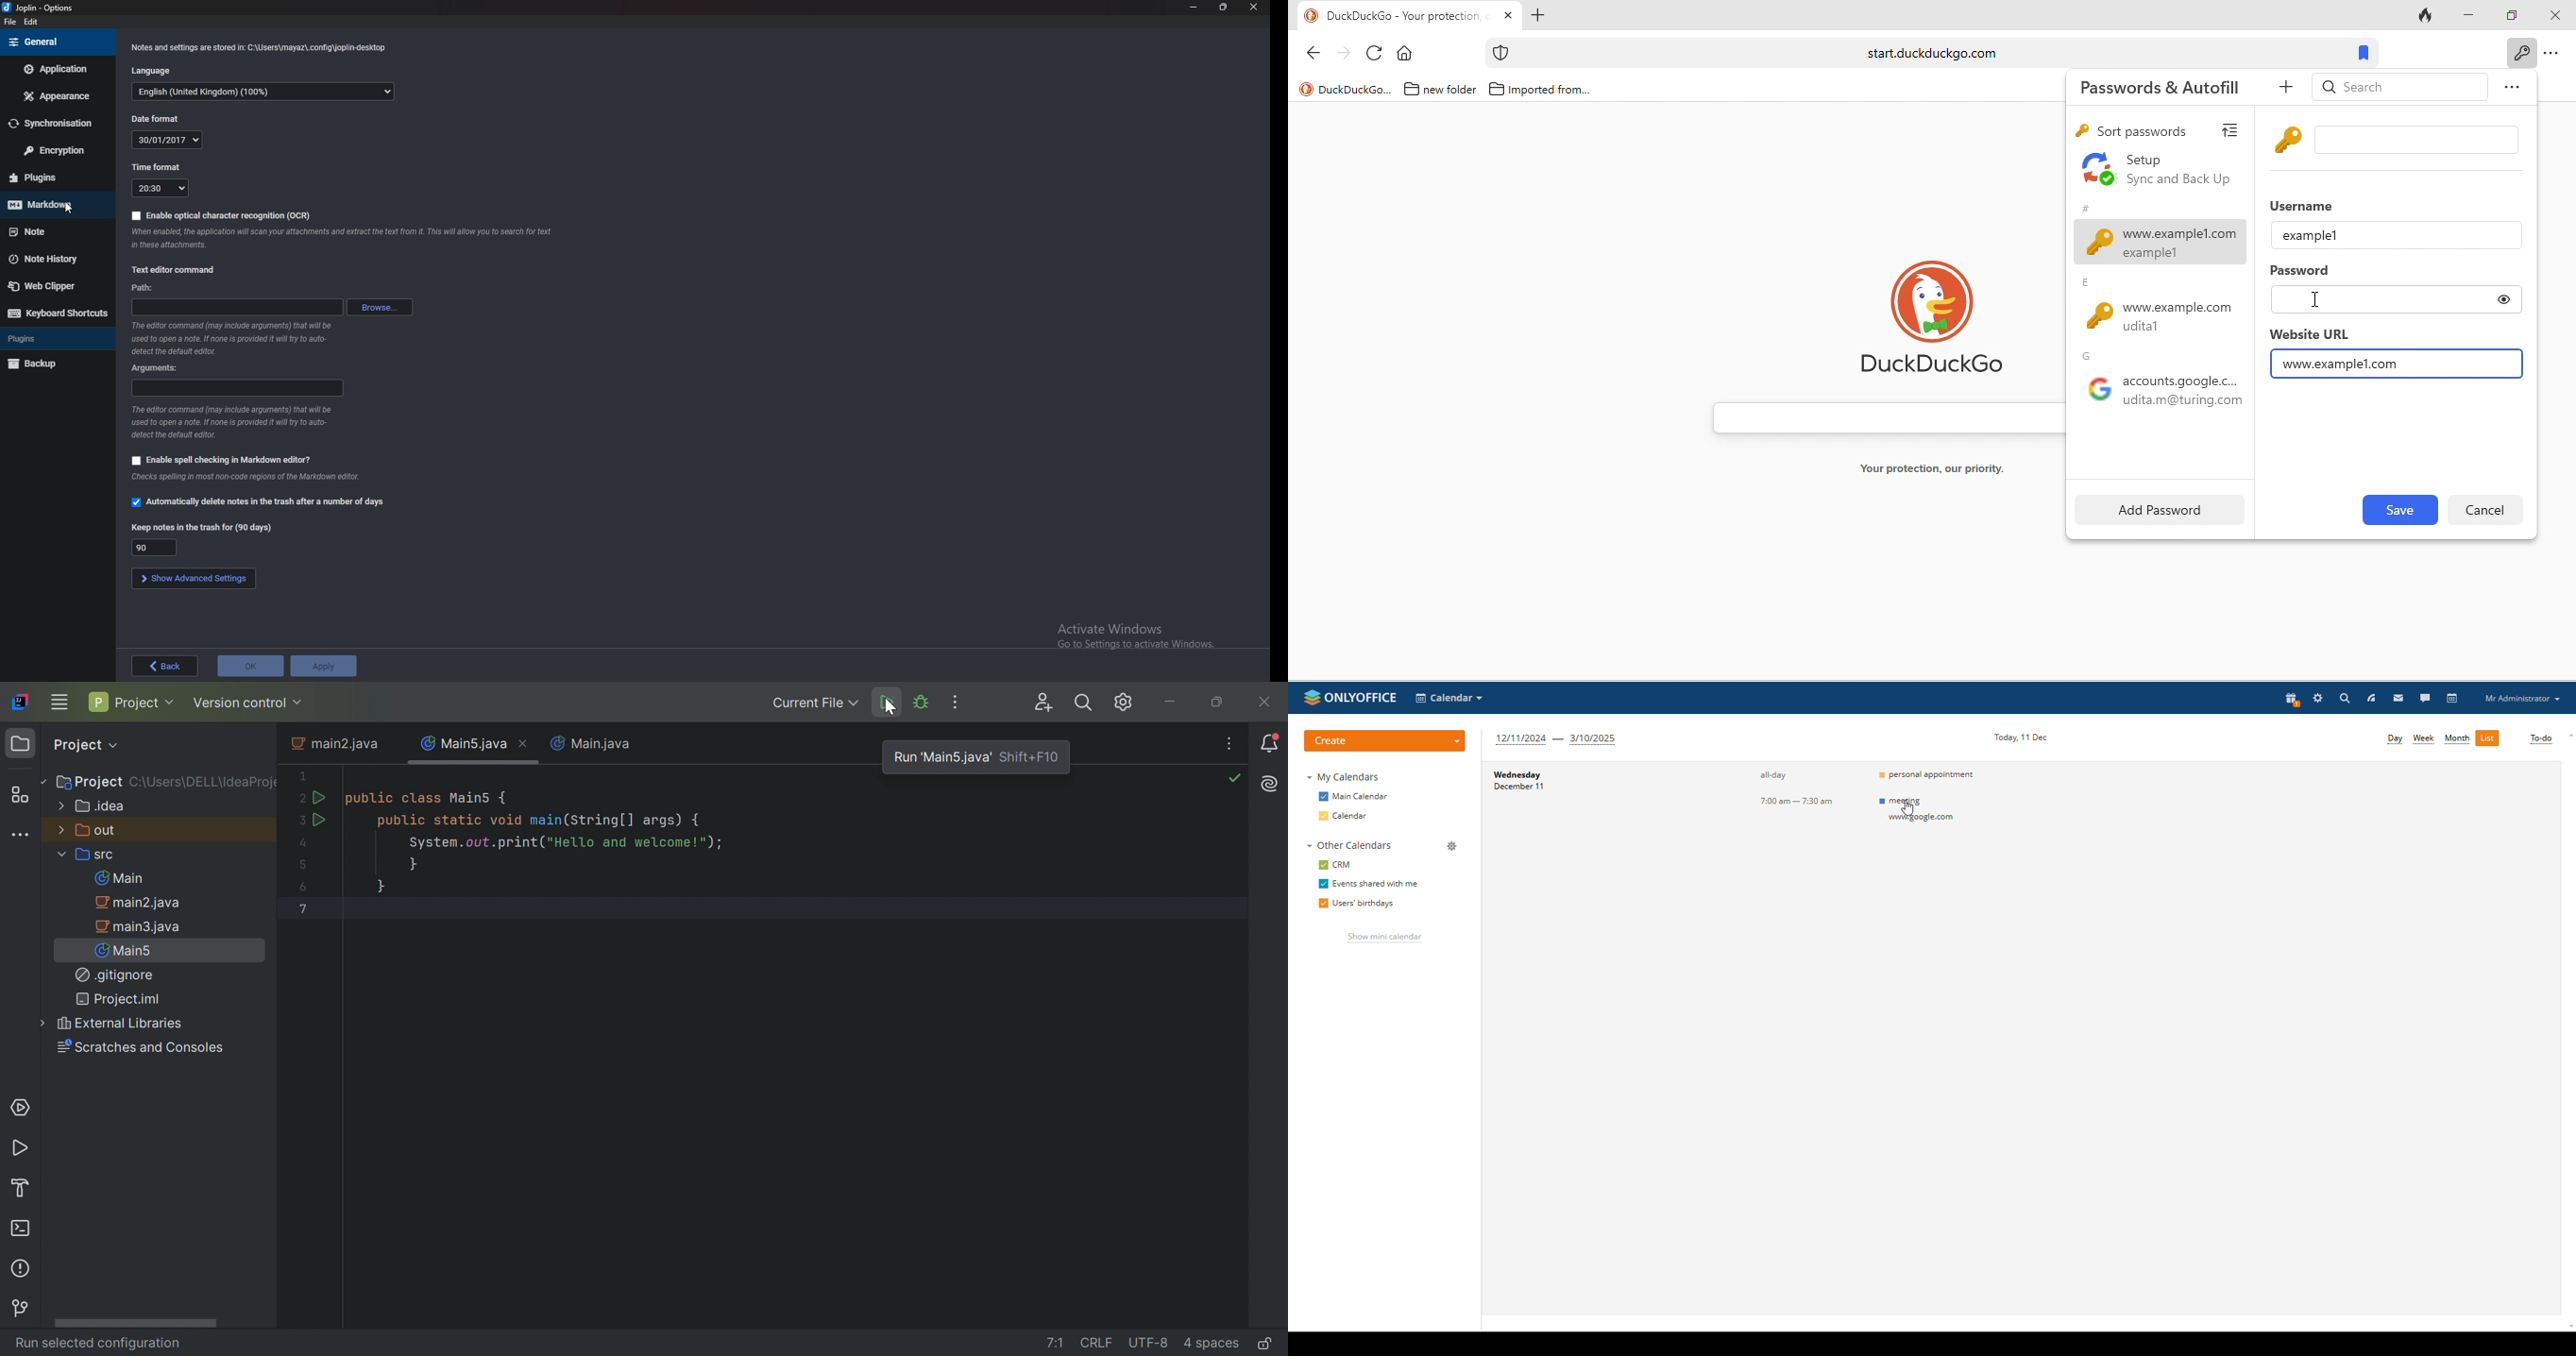 This screenshot has width=2576, height=1372. Describe the element at coordinates (1231, 744) in the screenshot. I see `Recent Files, Tab Actions, and More` at that location.